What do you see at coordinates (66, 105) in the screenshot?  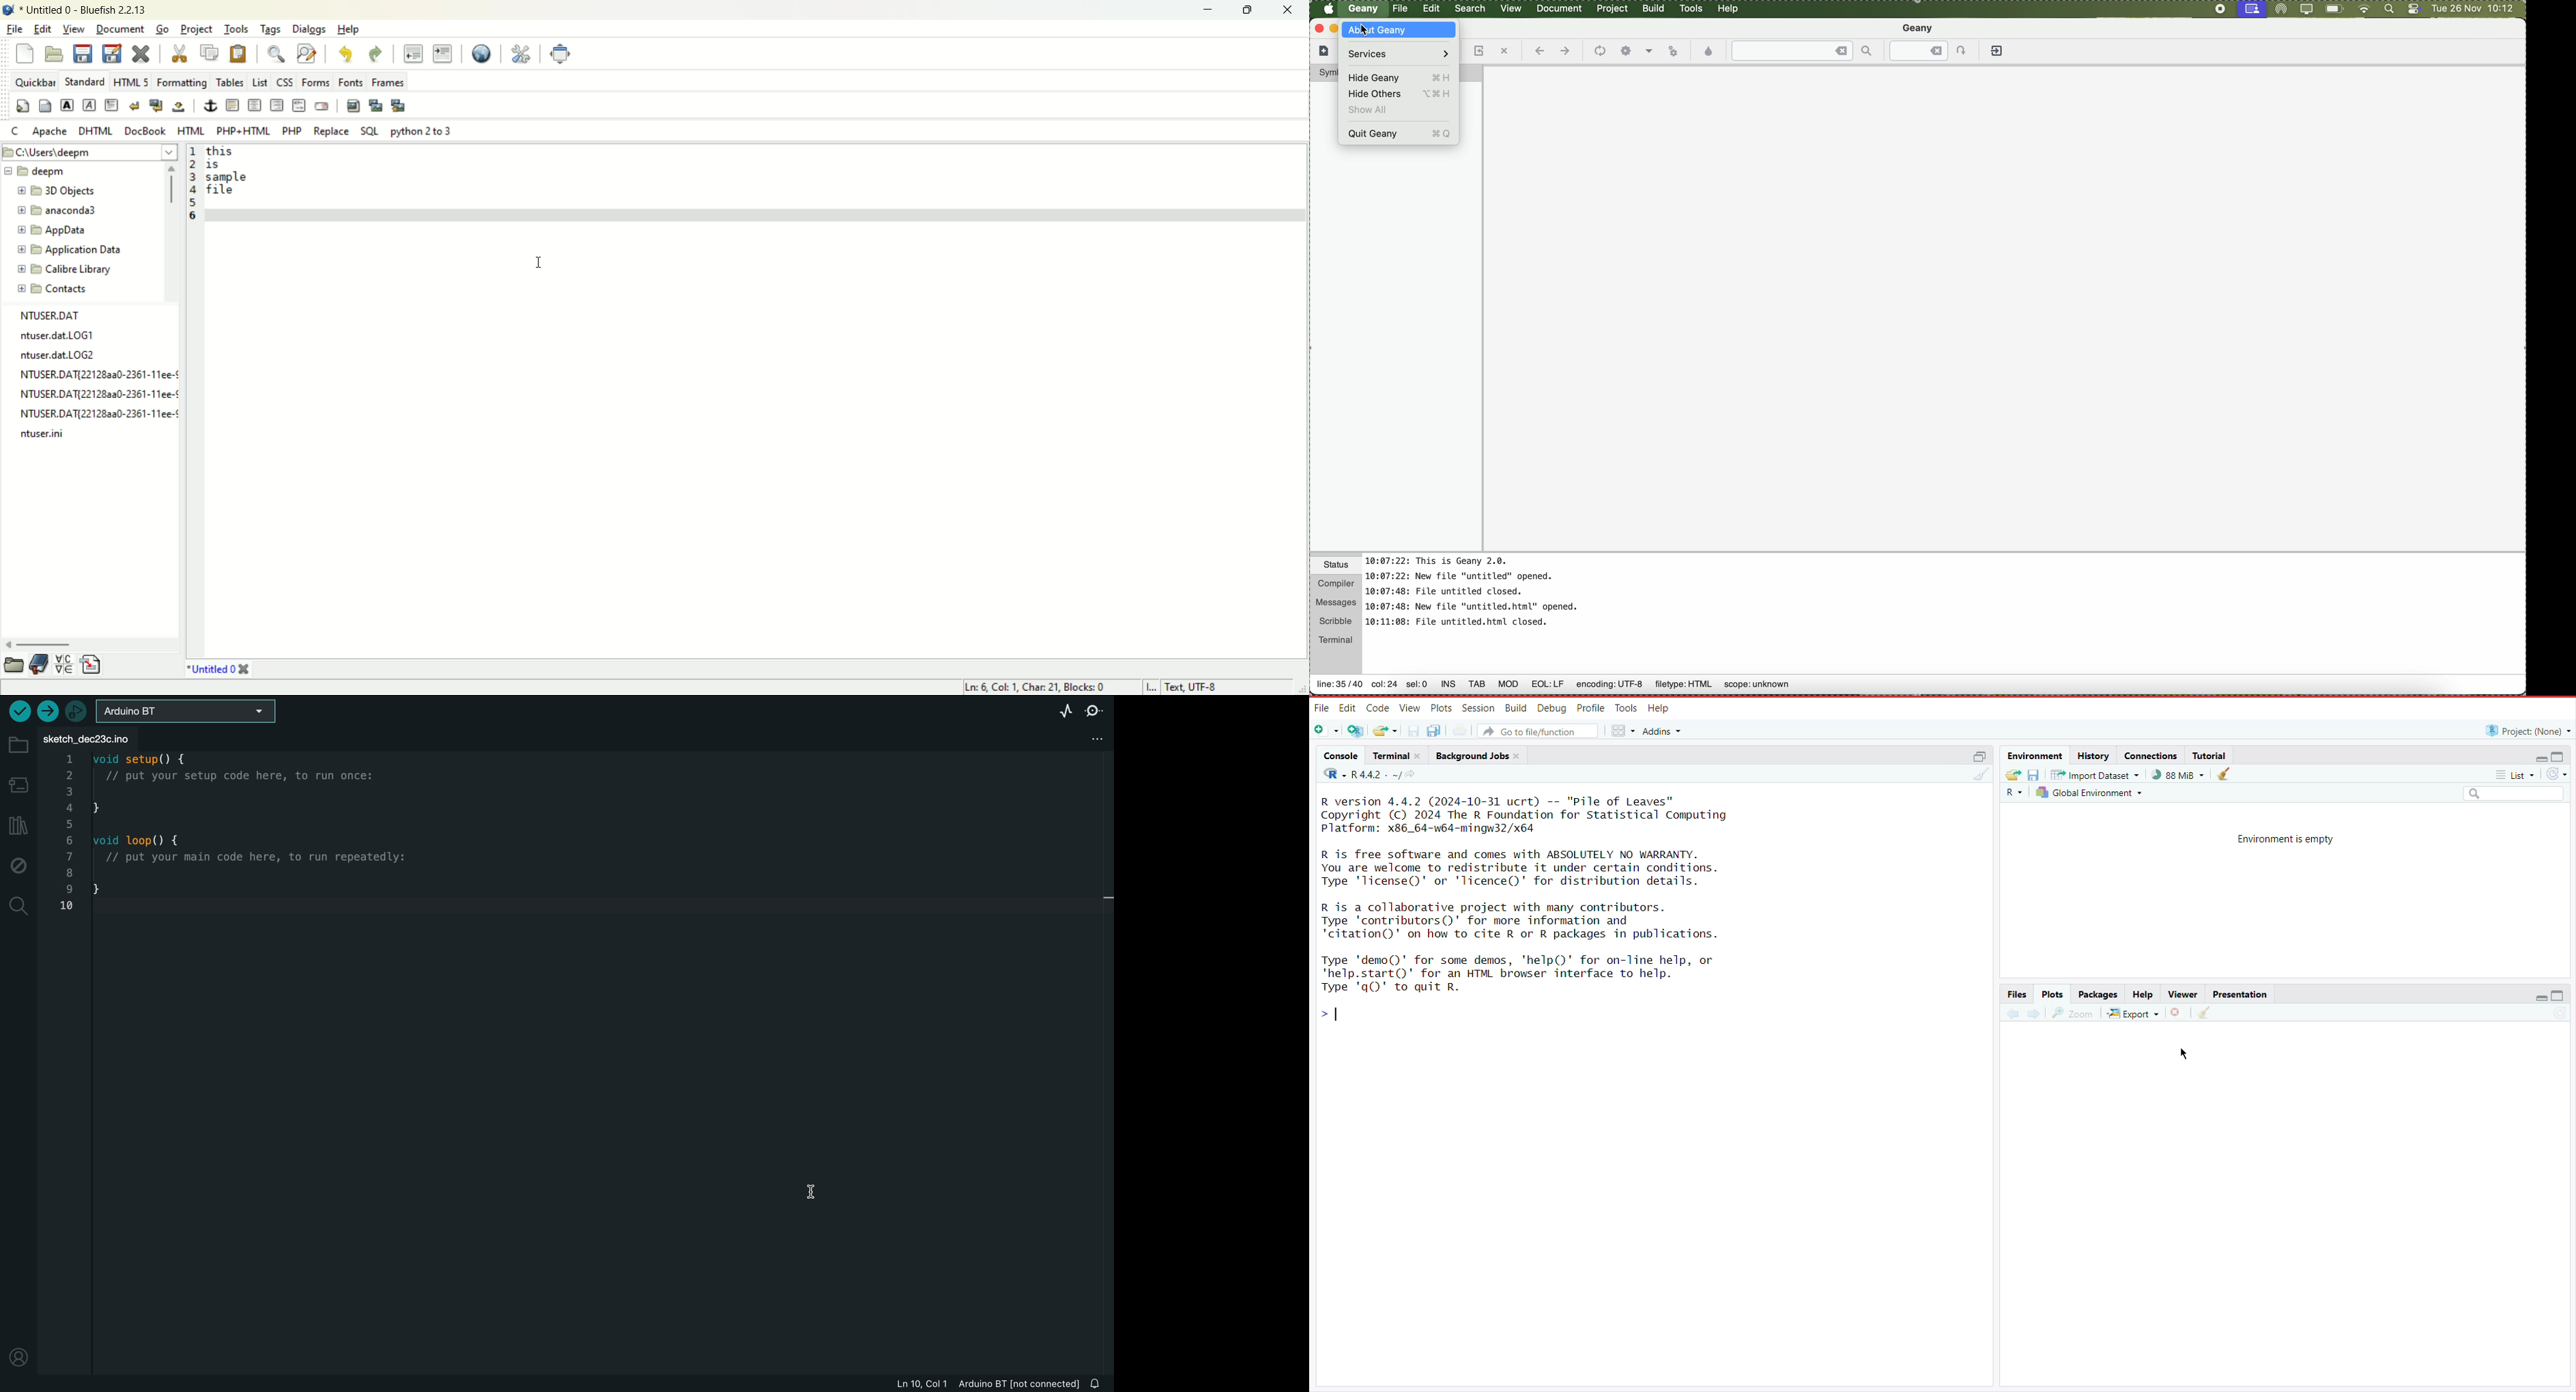 I see `strong` at bounding box center [66, 105].